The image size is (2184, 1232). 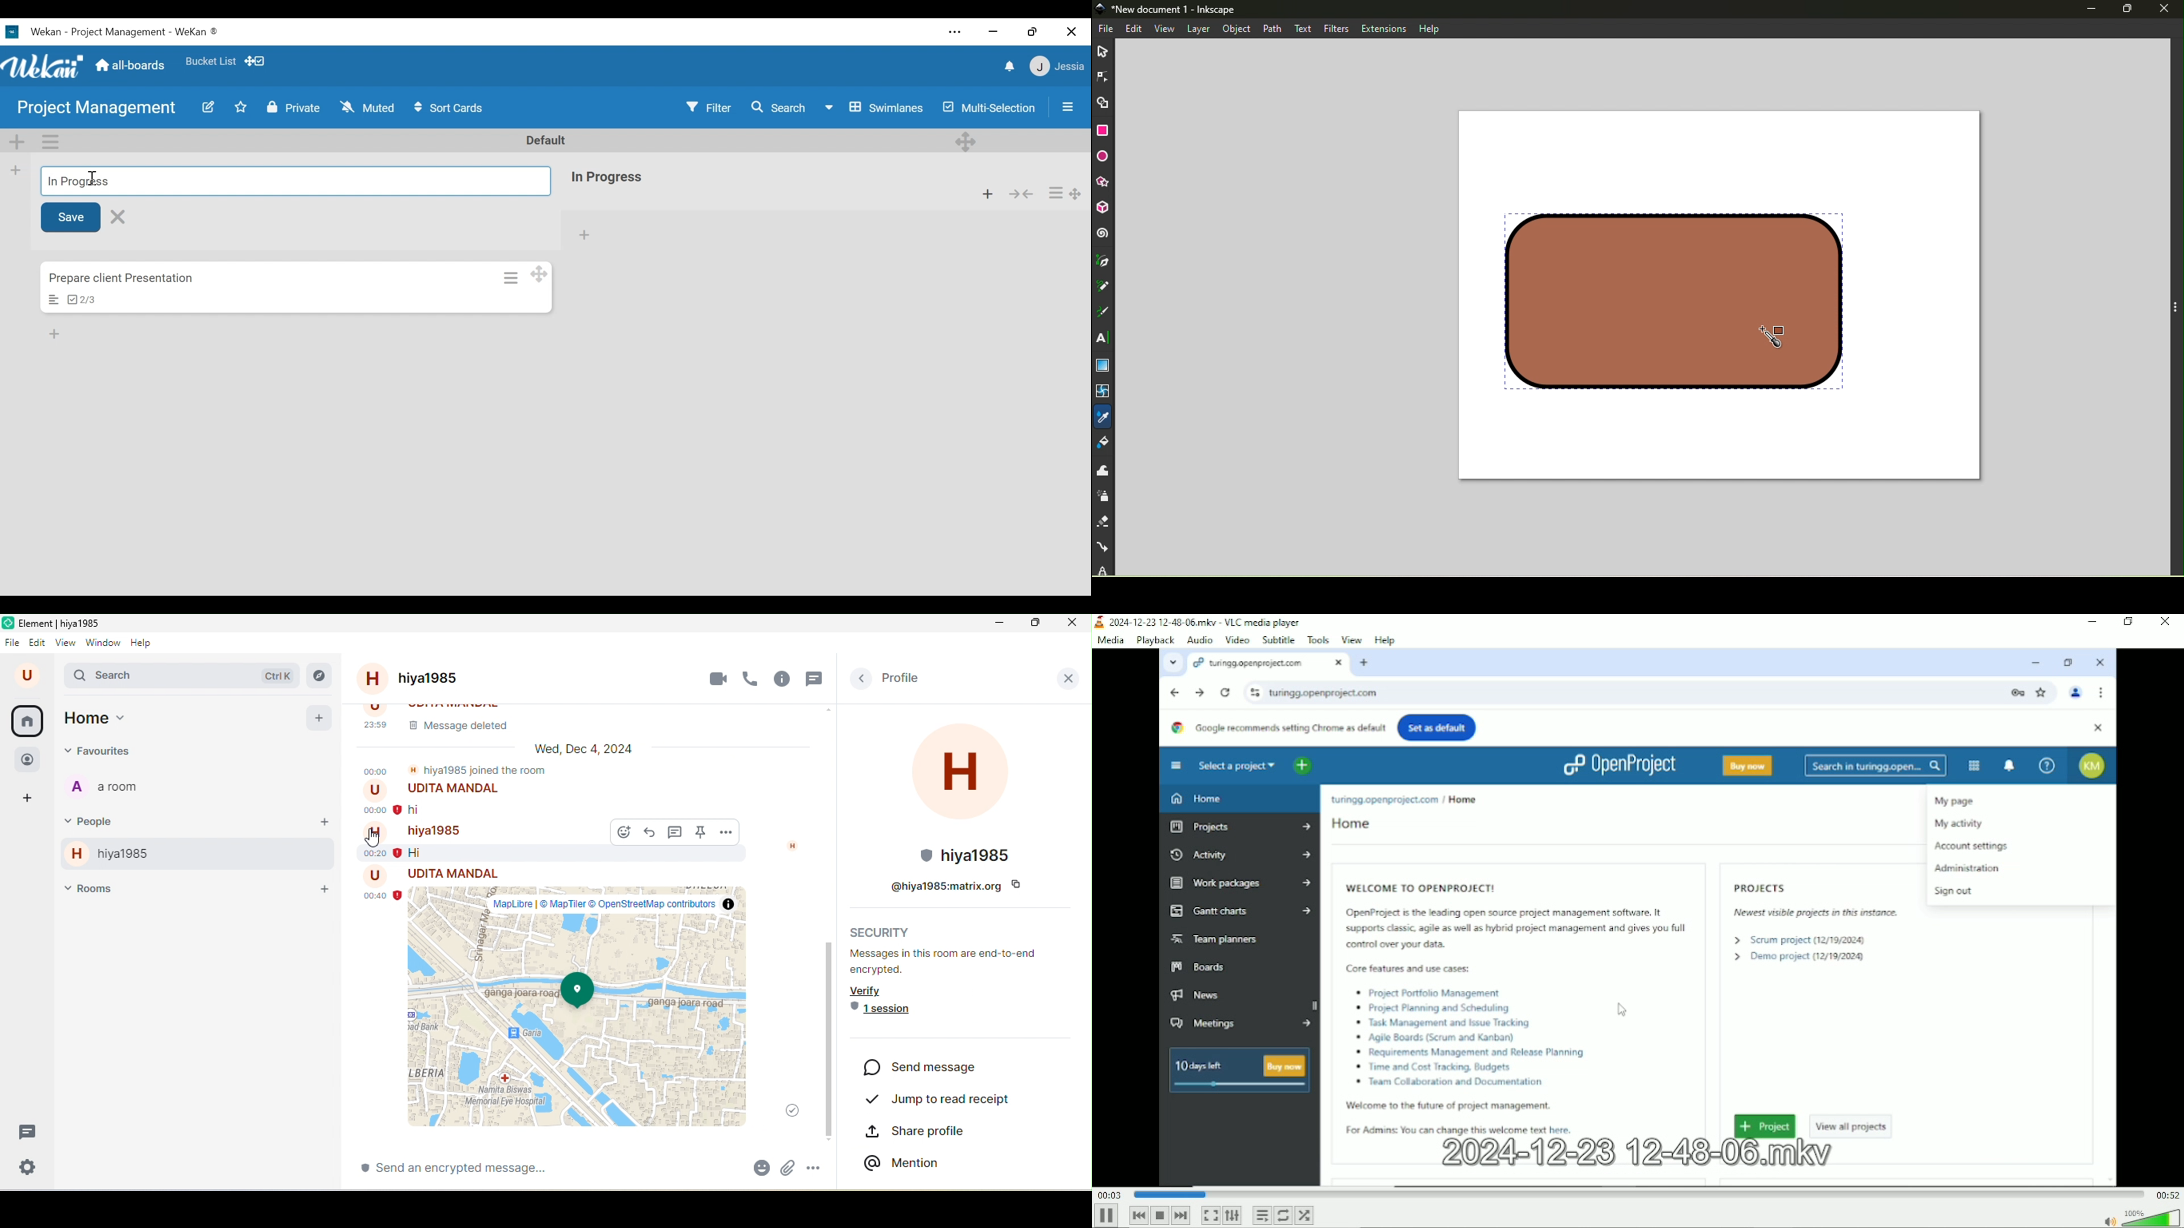 What do you see at coordinates (1106, 444) in the screenshot?
I see `Paint bucket tool` at bounding box center [1106, 444].